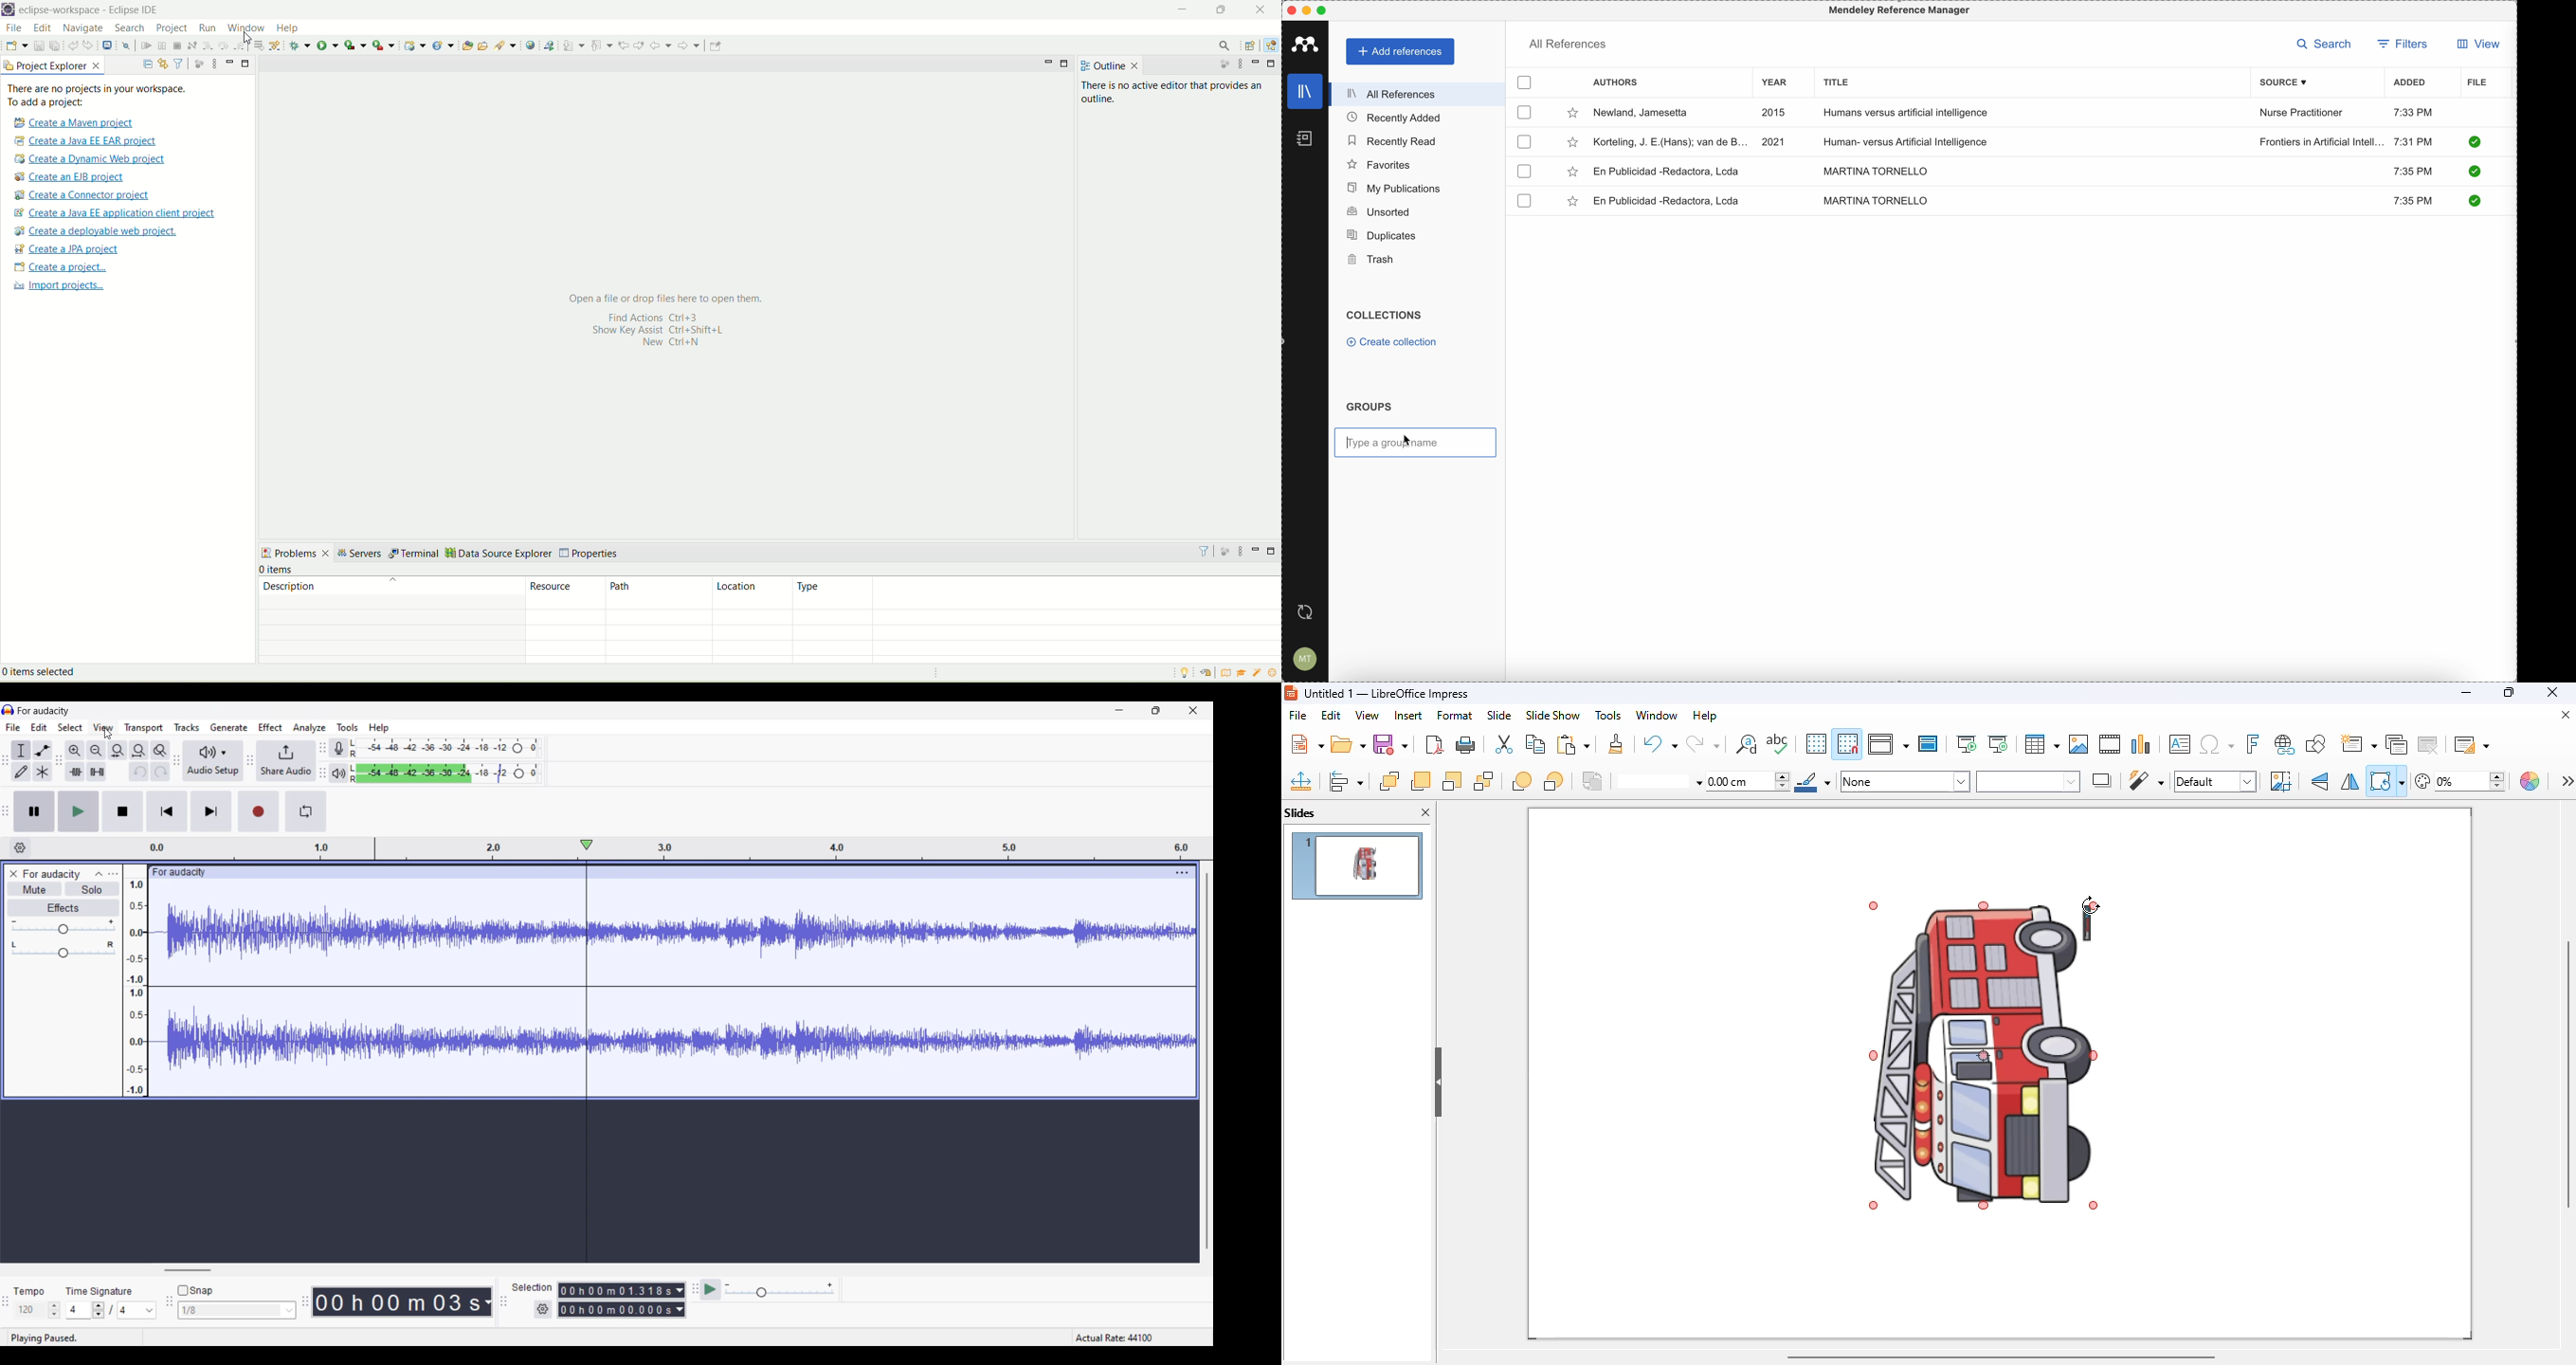 The height and width of the screenshot is (1372, 2576). Describe the element at coordinates (2254, 743) in the screenshot. I see `insert fontwork text` at that location.